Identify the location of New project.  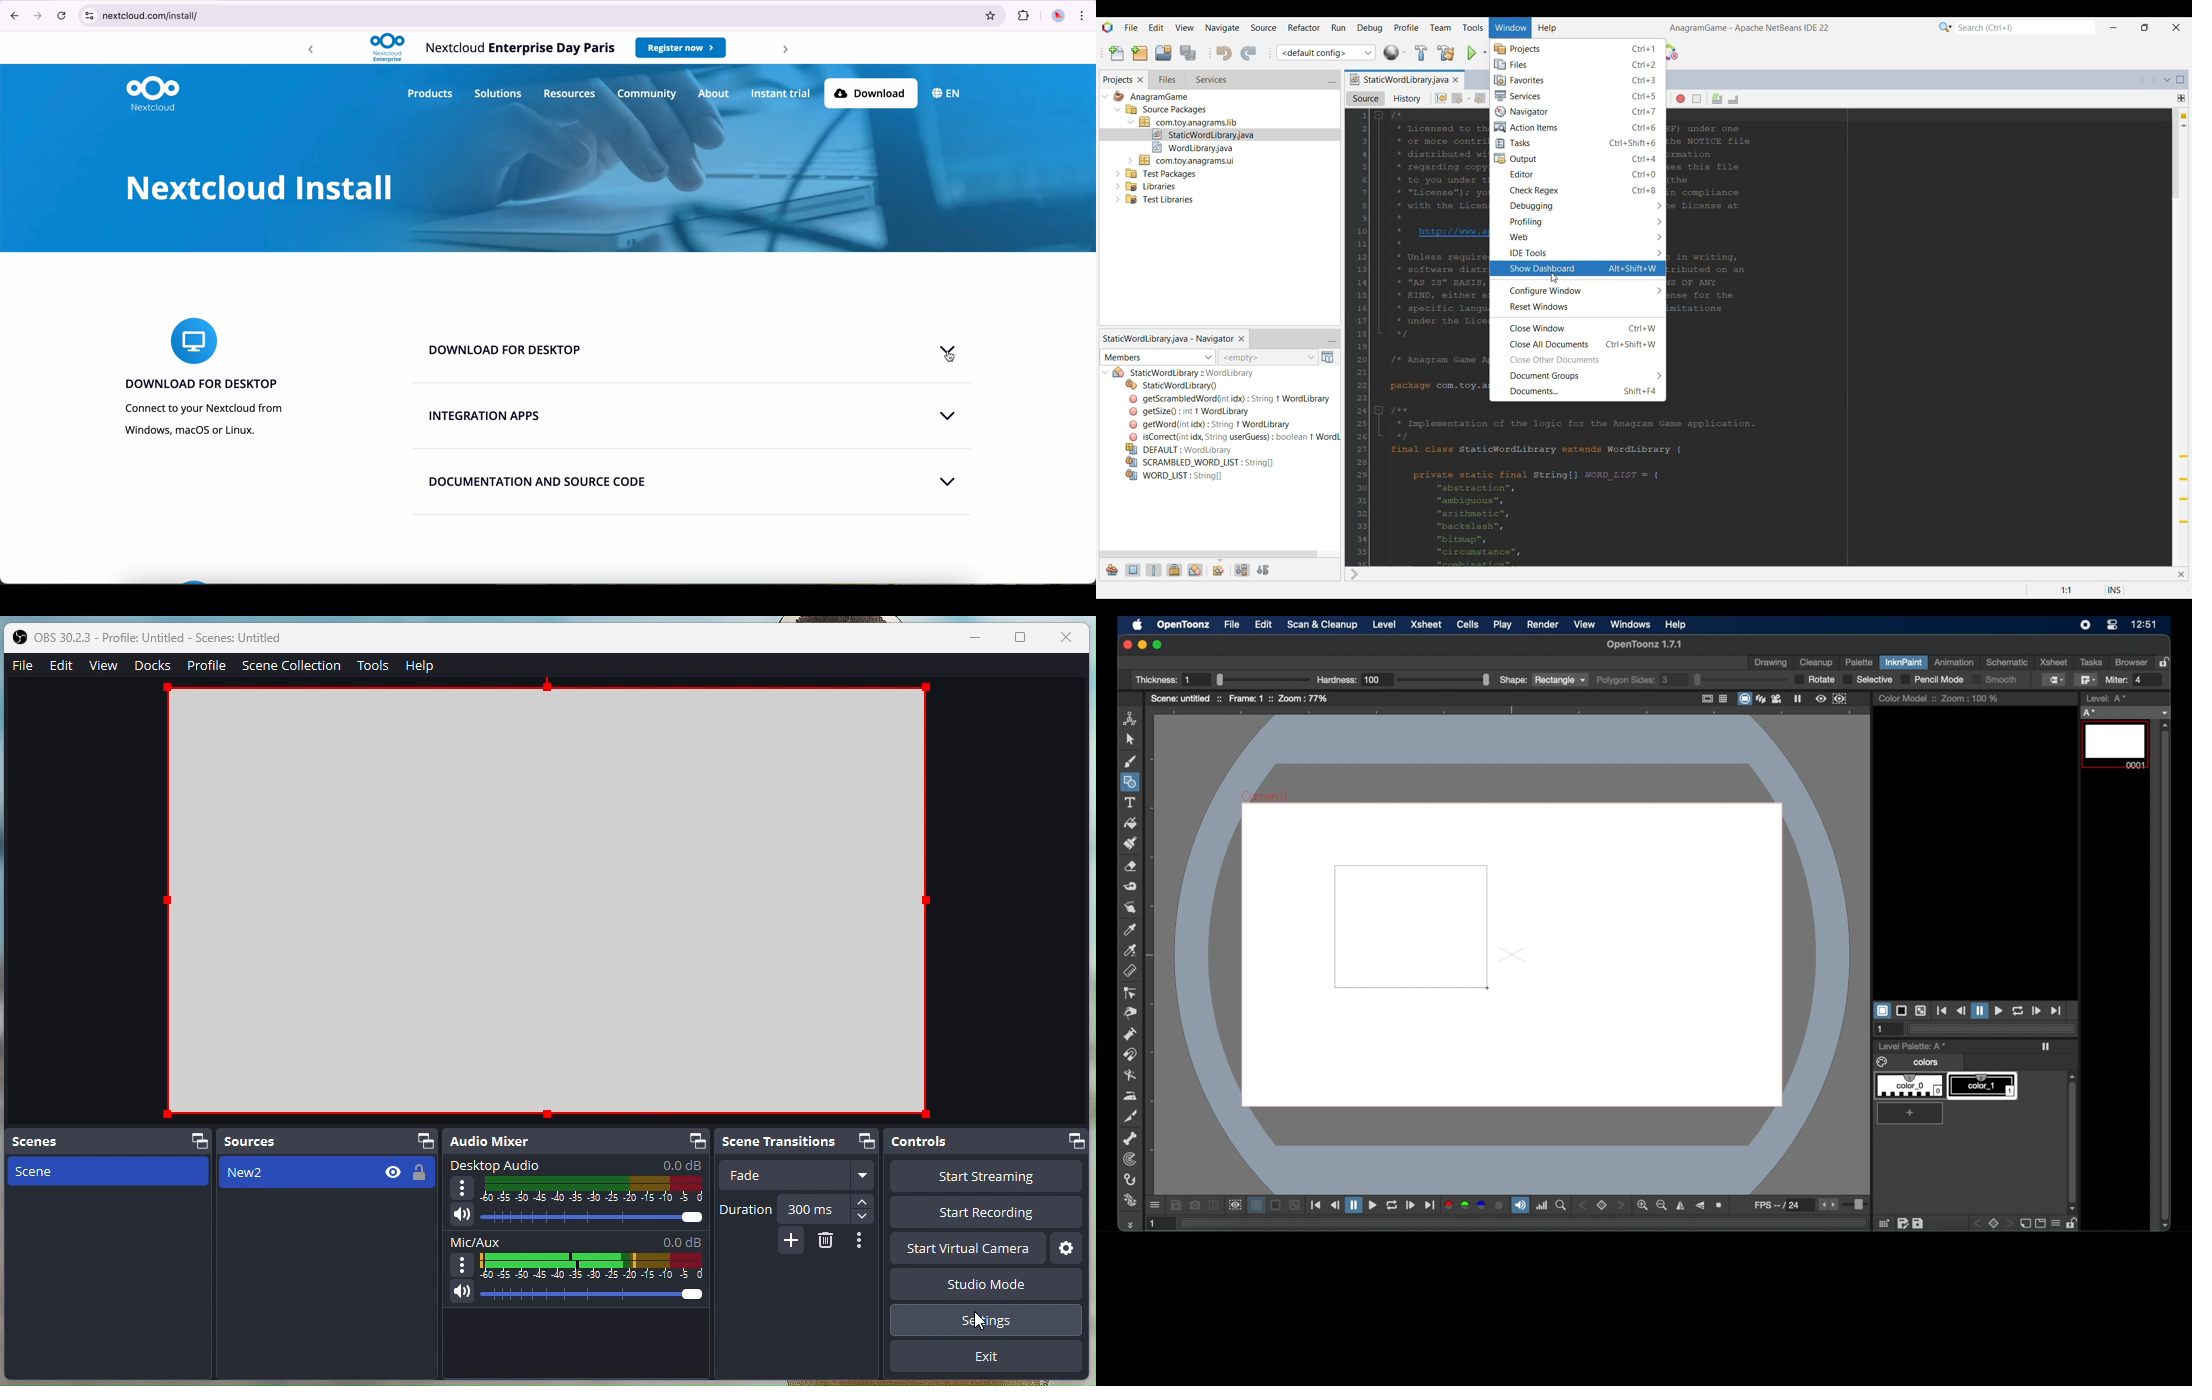
(1140, 53).